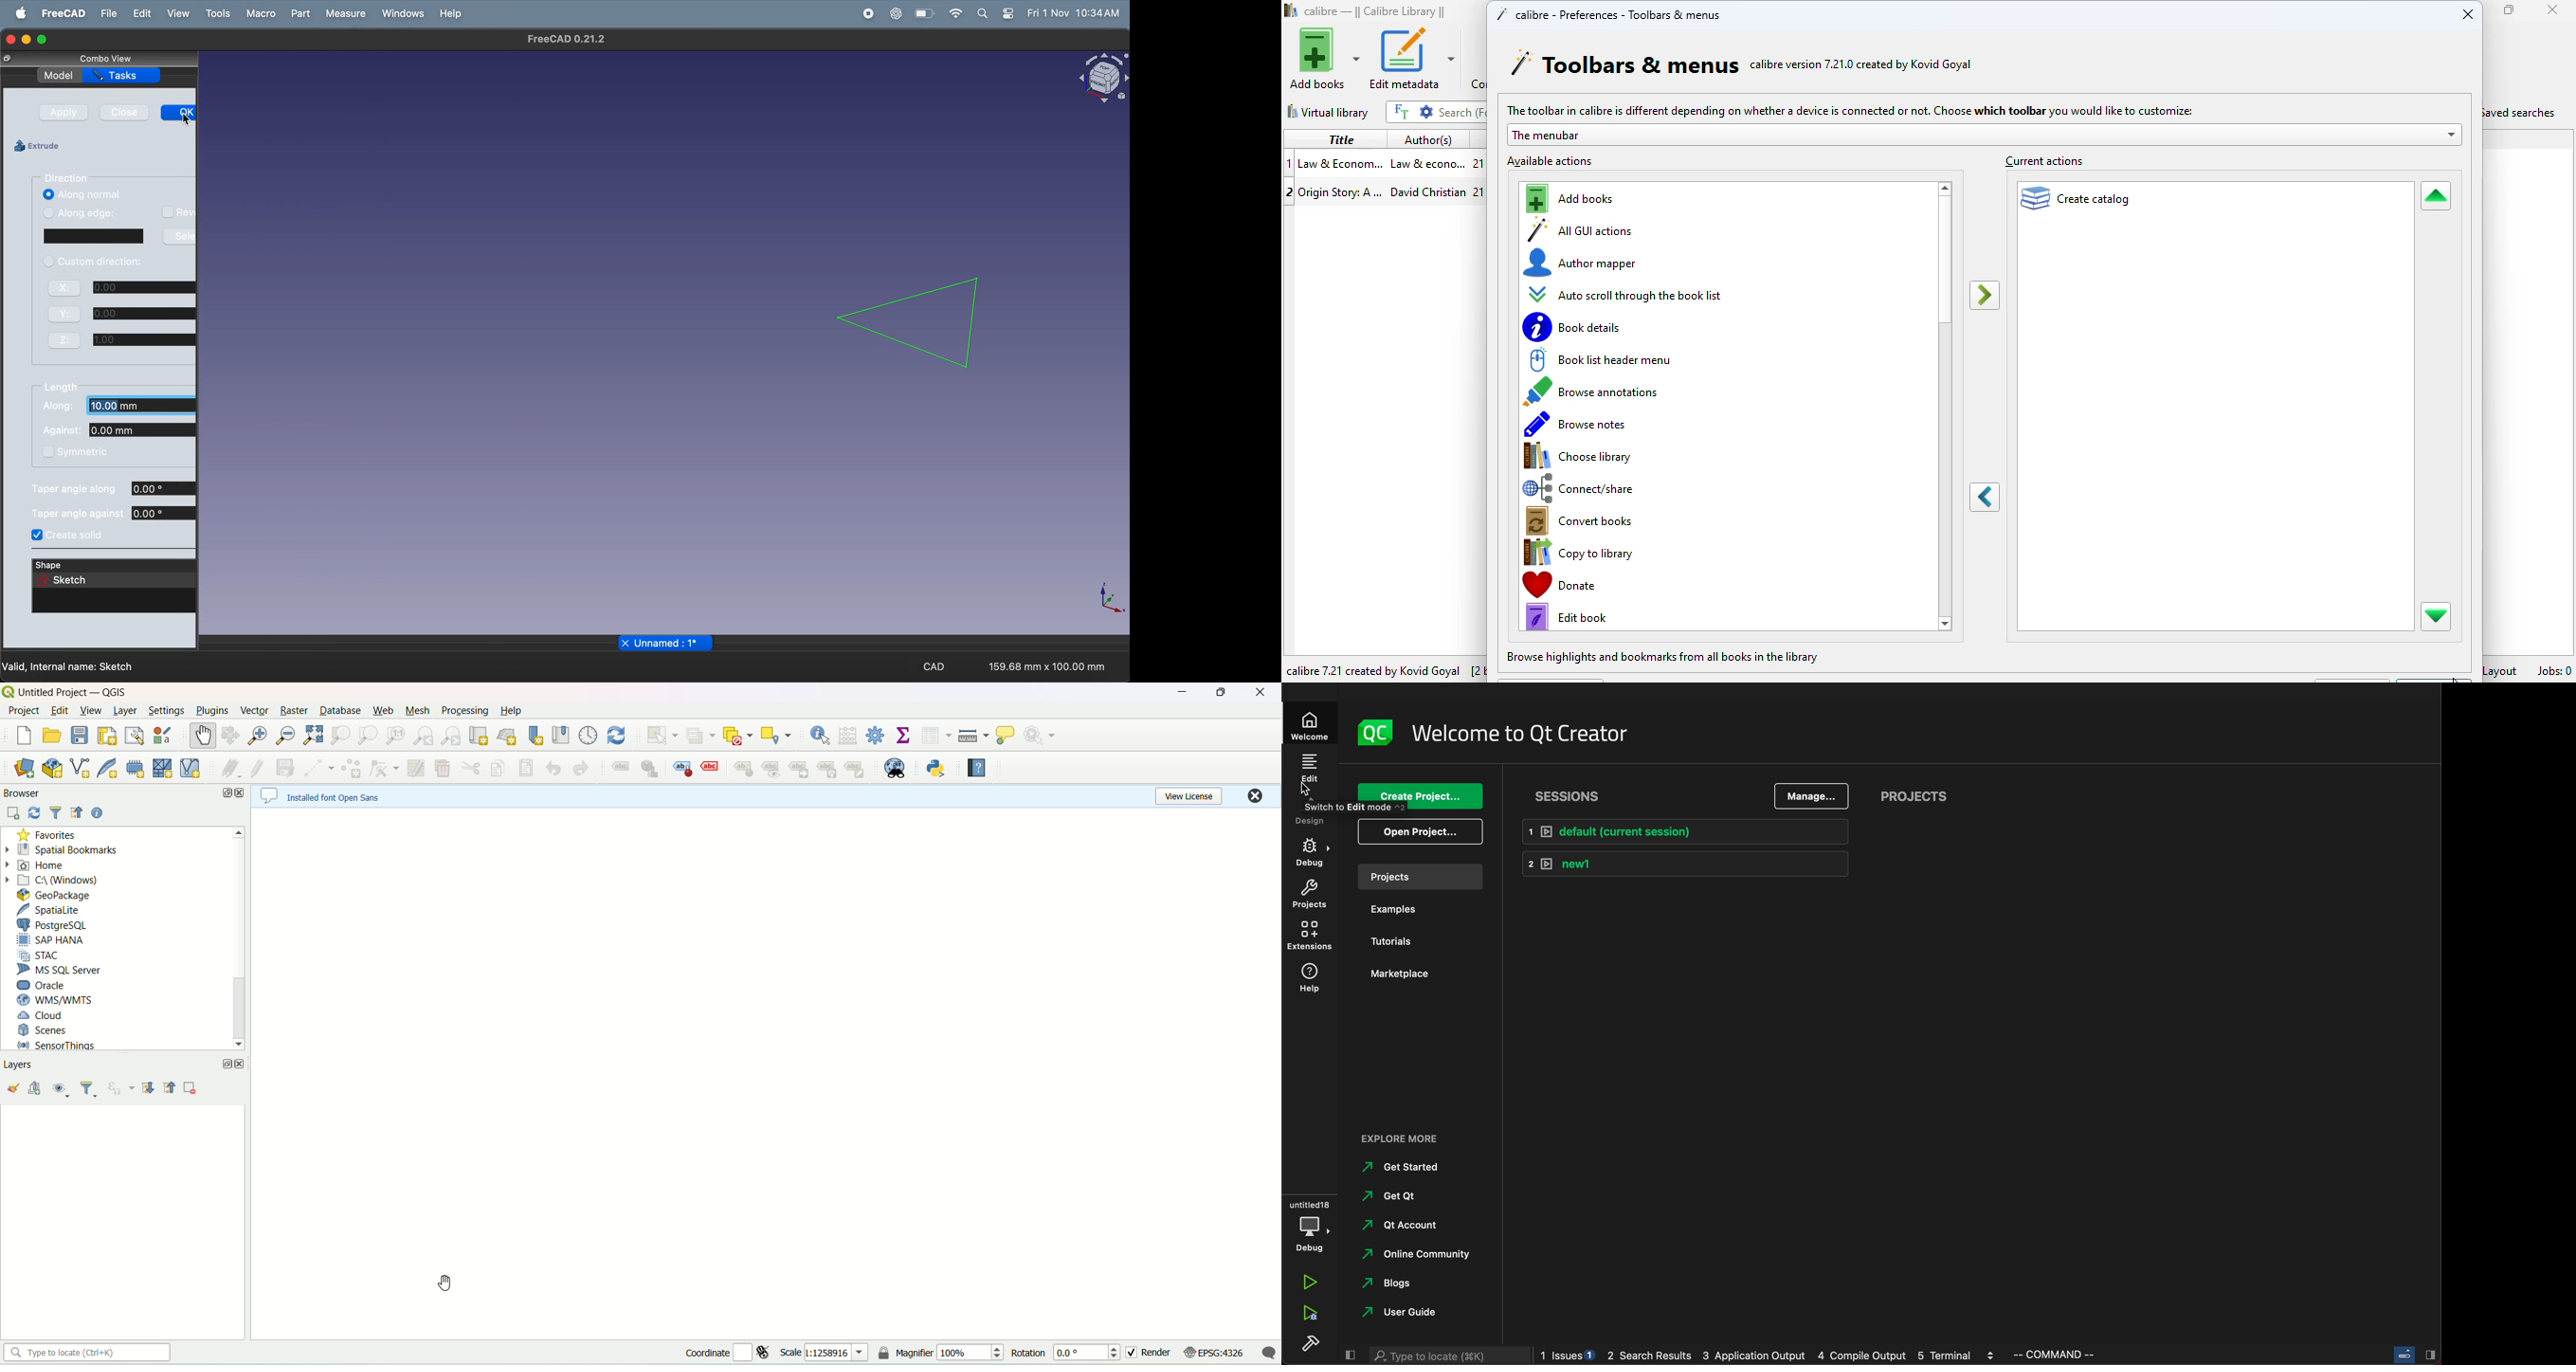 This screenshot has height=1372, width=2576. Describe the element at coordinates (84, 535) in the screenshot. I see `create solid` at that location.